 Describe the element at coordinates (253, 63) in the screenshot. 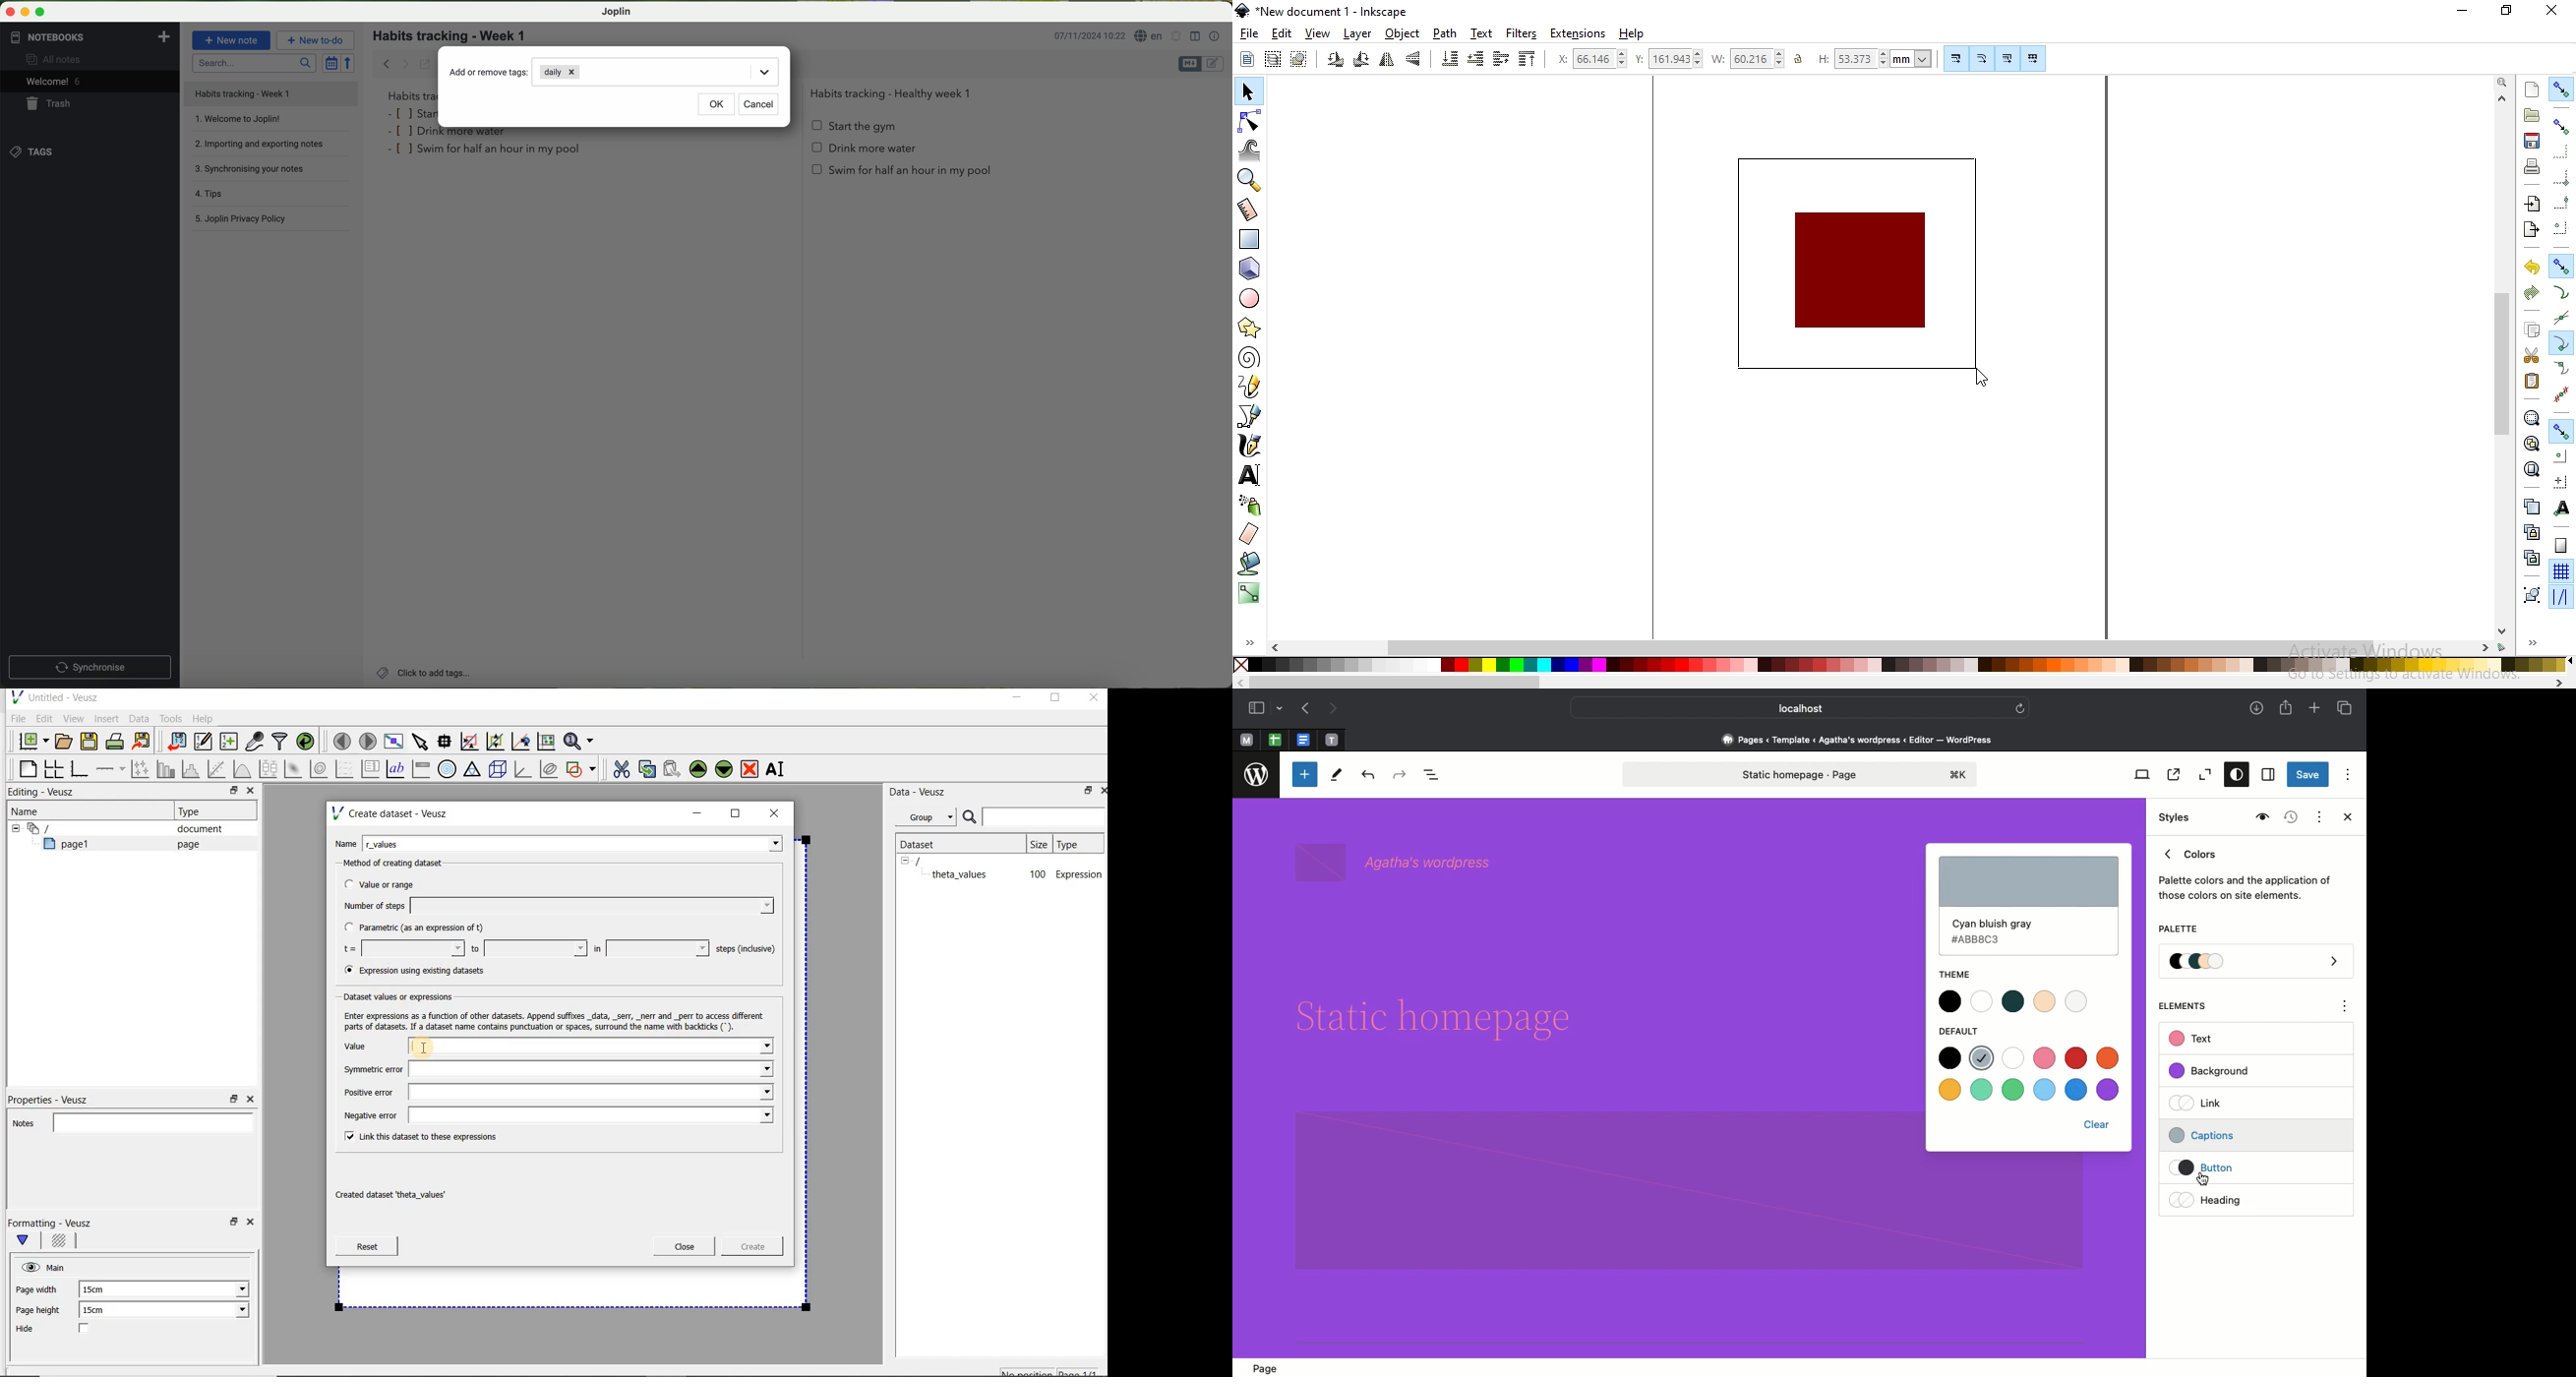

I see `search bar` at that location.